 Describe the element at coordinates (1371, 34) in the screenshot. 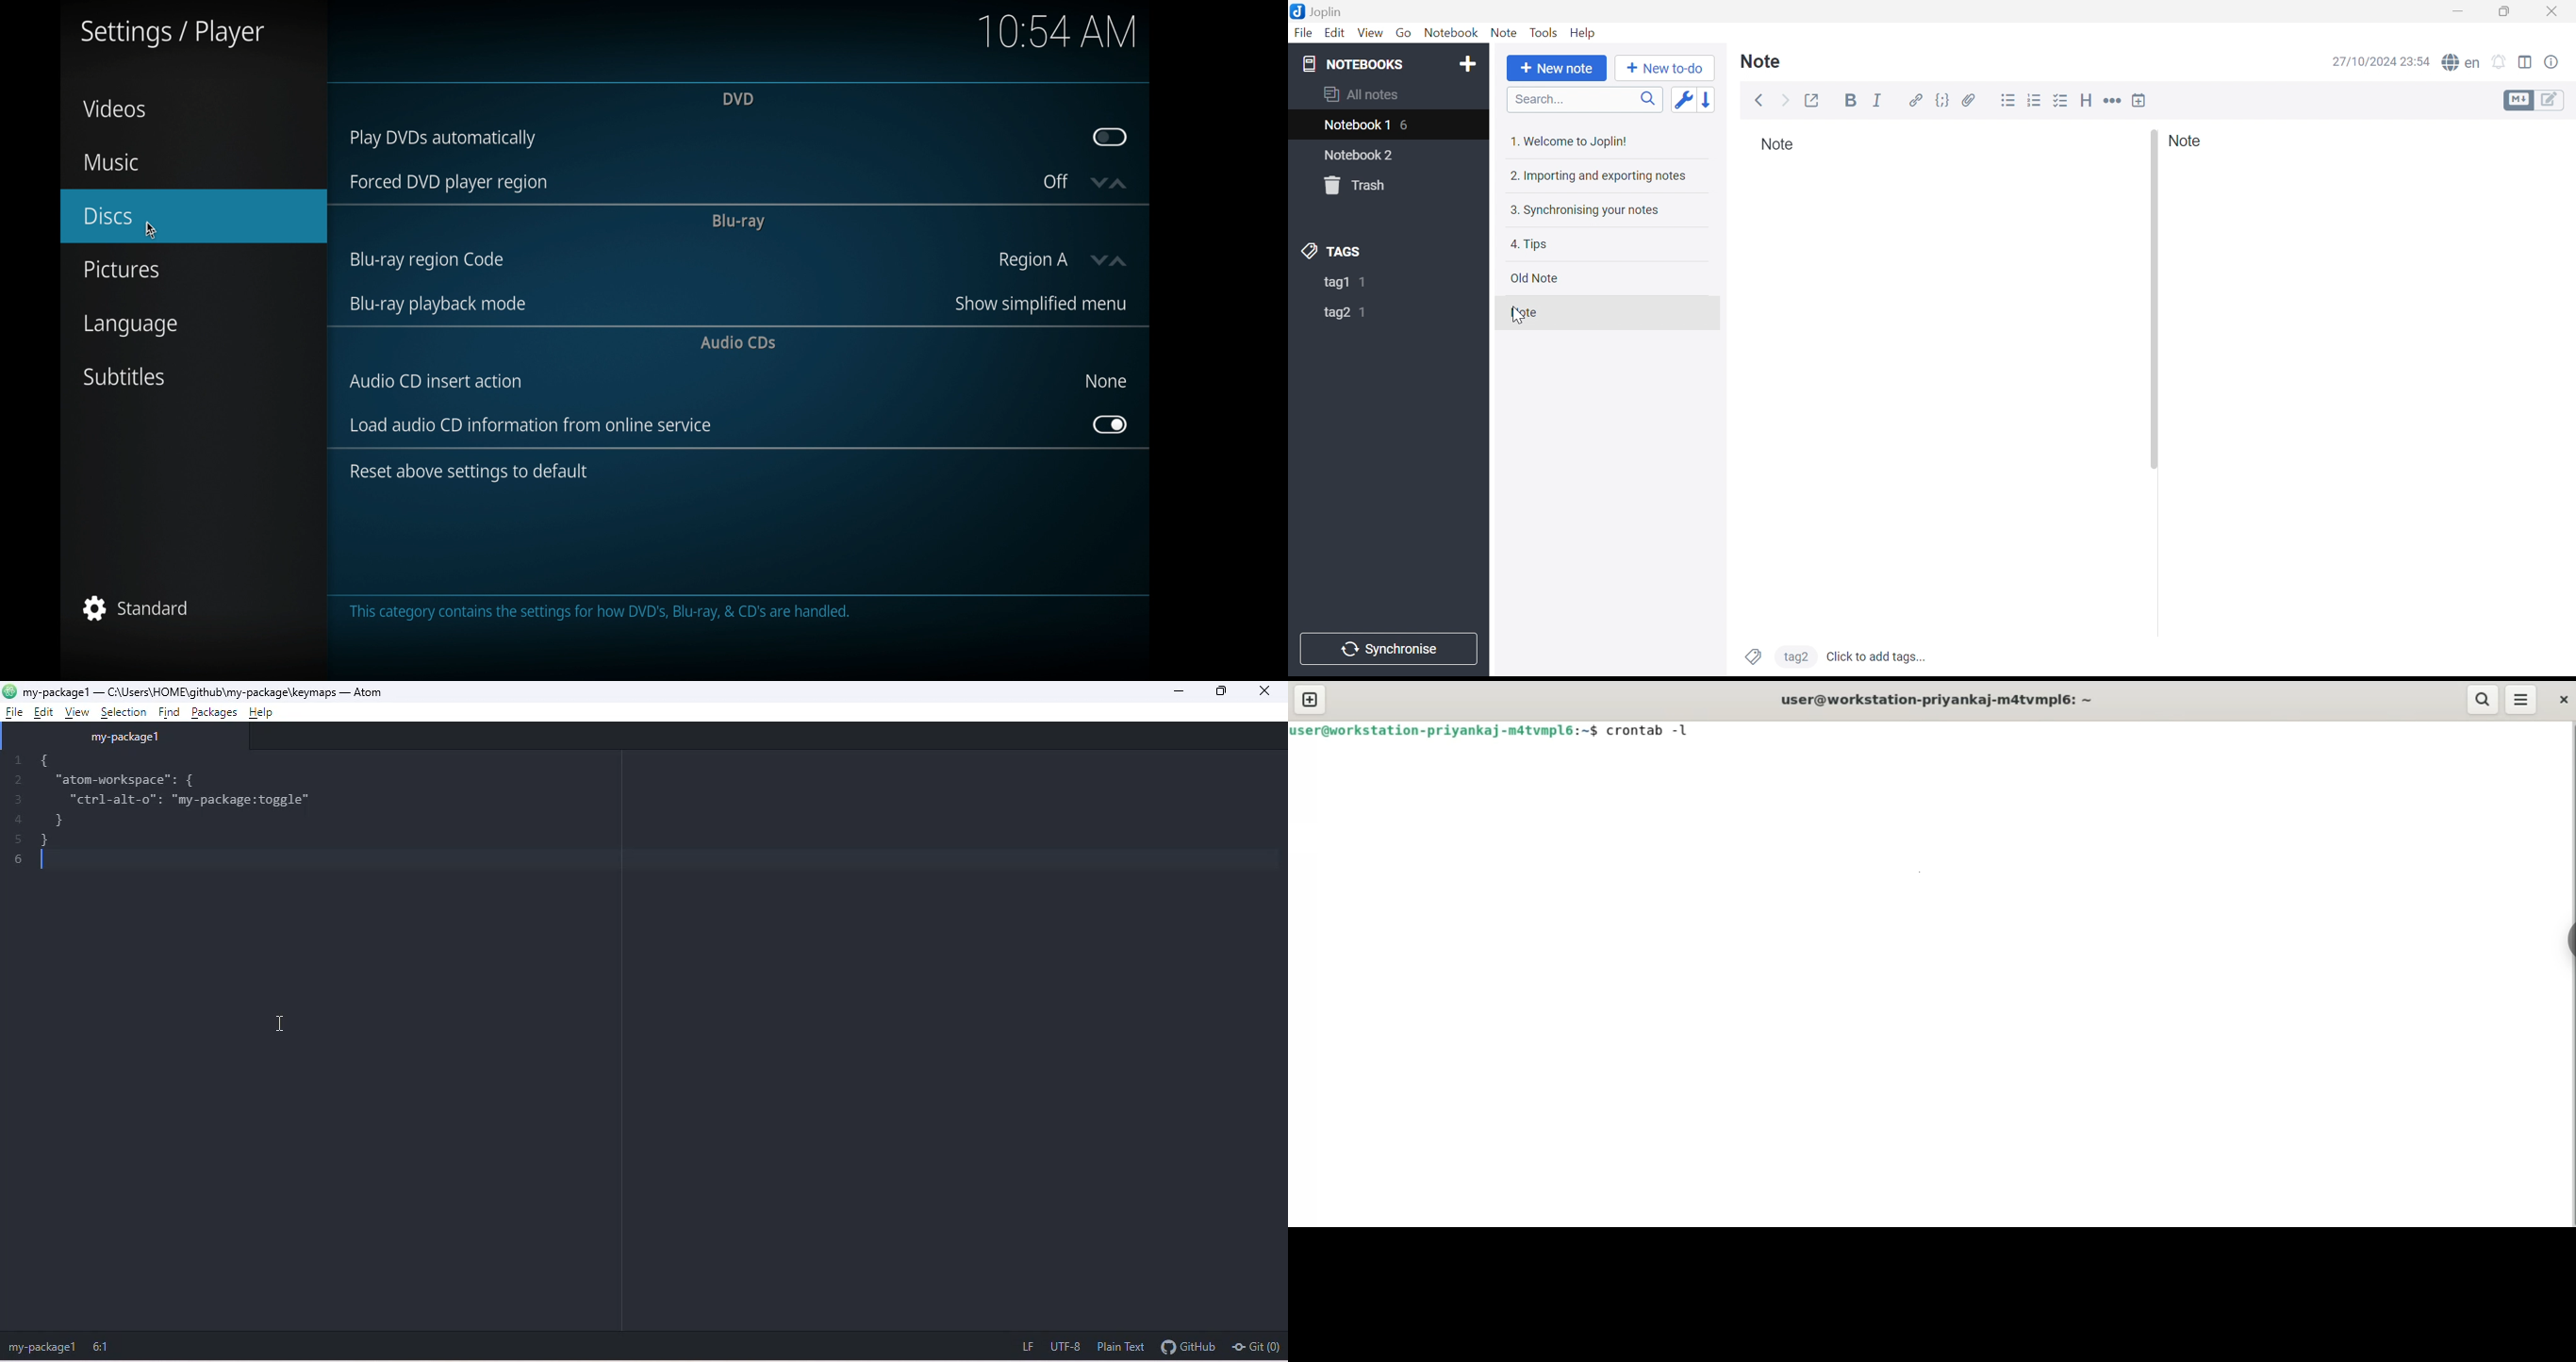

I see `View` at that location.